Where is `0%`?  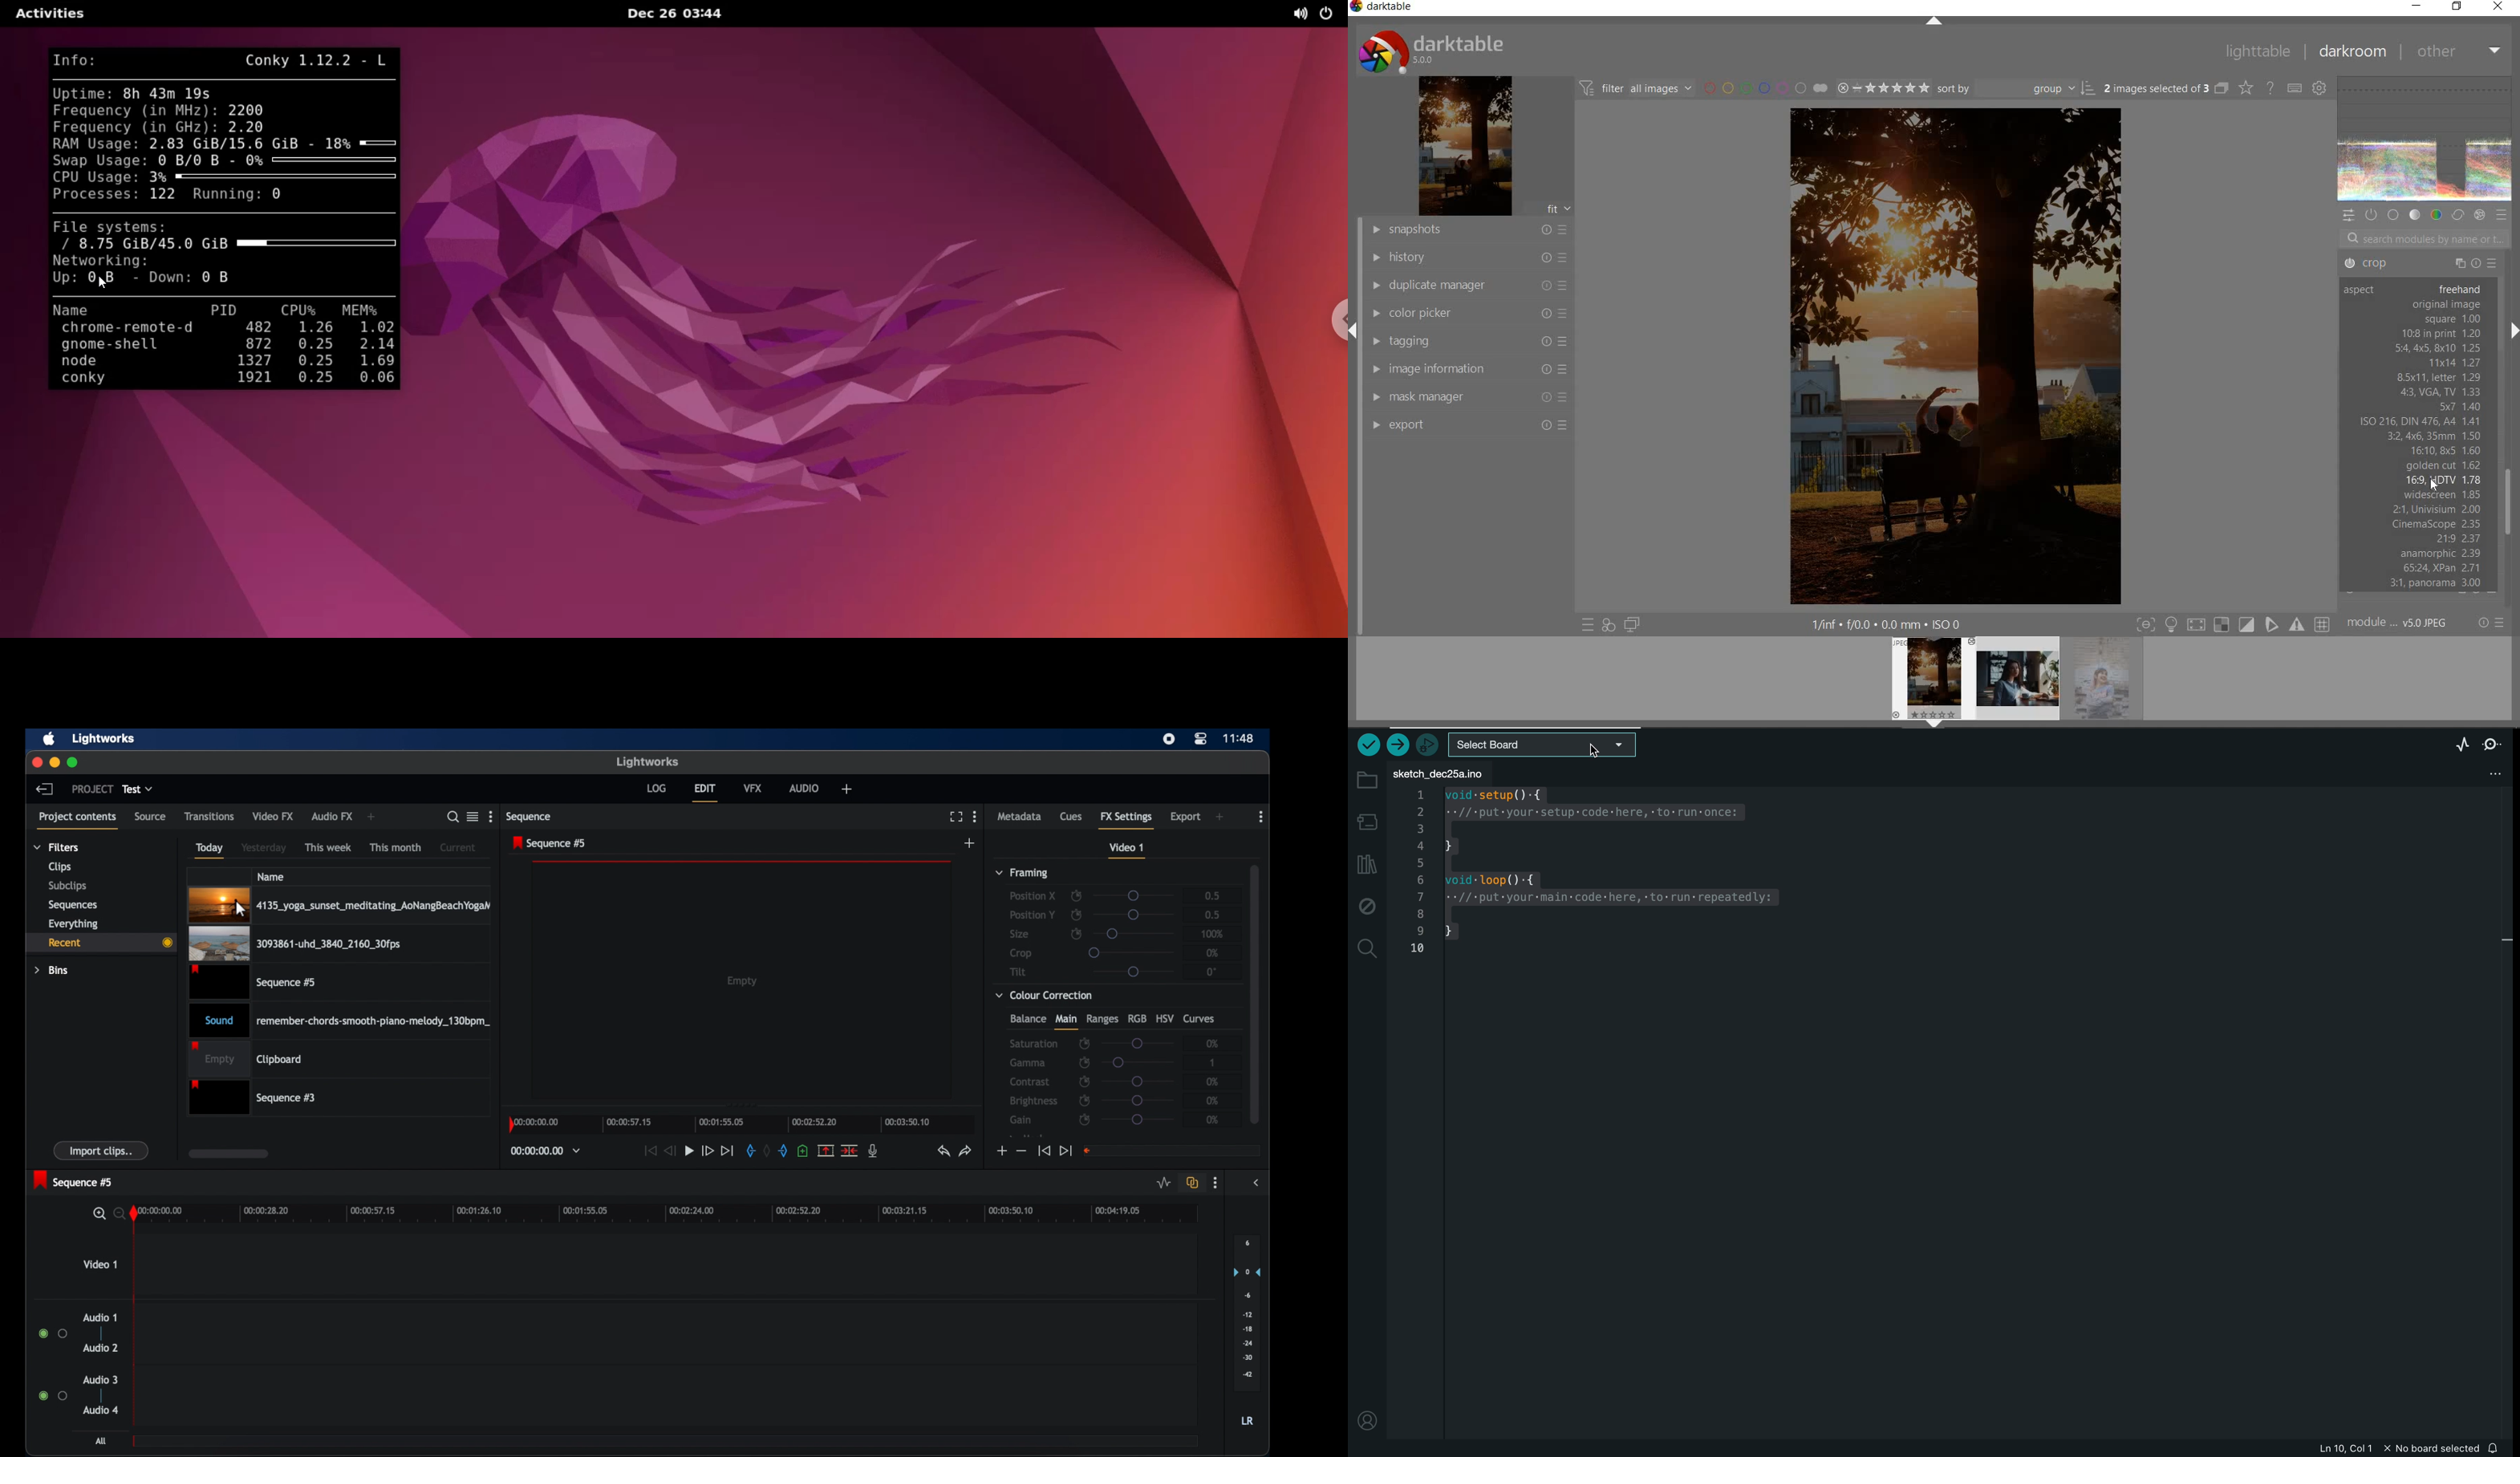 0% is located at coordinates (1211, 1083).